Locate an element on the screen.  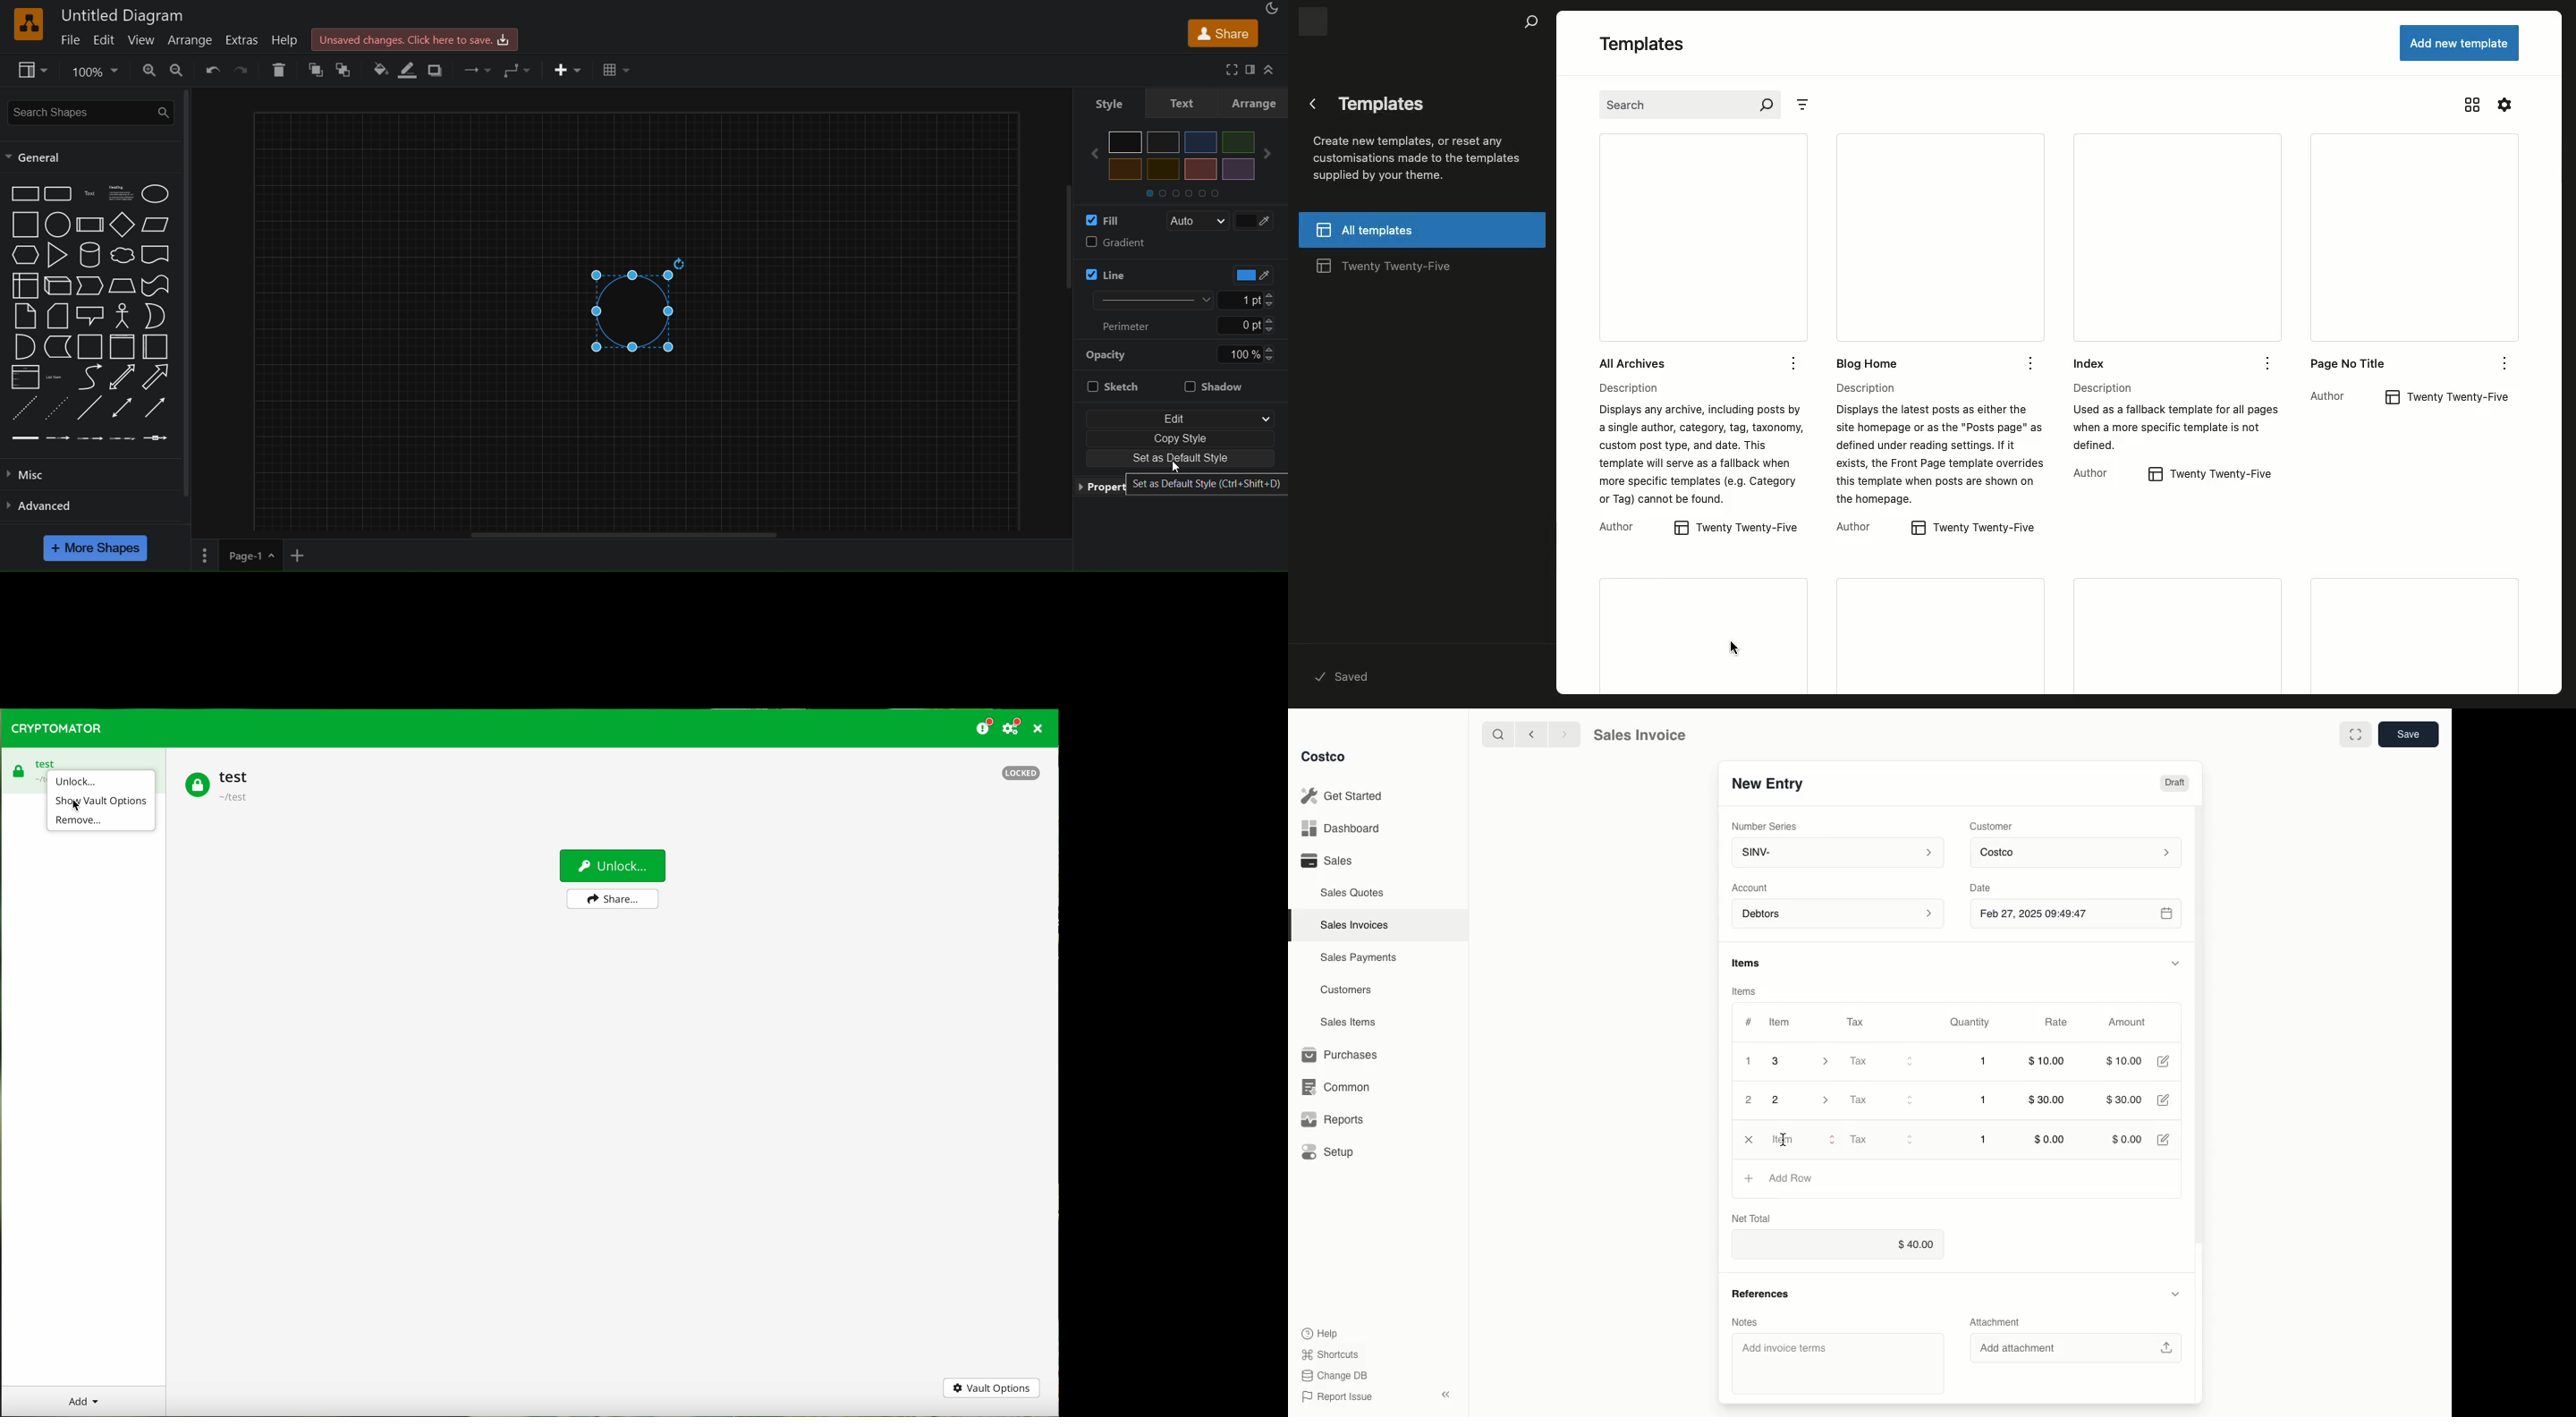
text is located at coordinates (91, 194).